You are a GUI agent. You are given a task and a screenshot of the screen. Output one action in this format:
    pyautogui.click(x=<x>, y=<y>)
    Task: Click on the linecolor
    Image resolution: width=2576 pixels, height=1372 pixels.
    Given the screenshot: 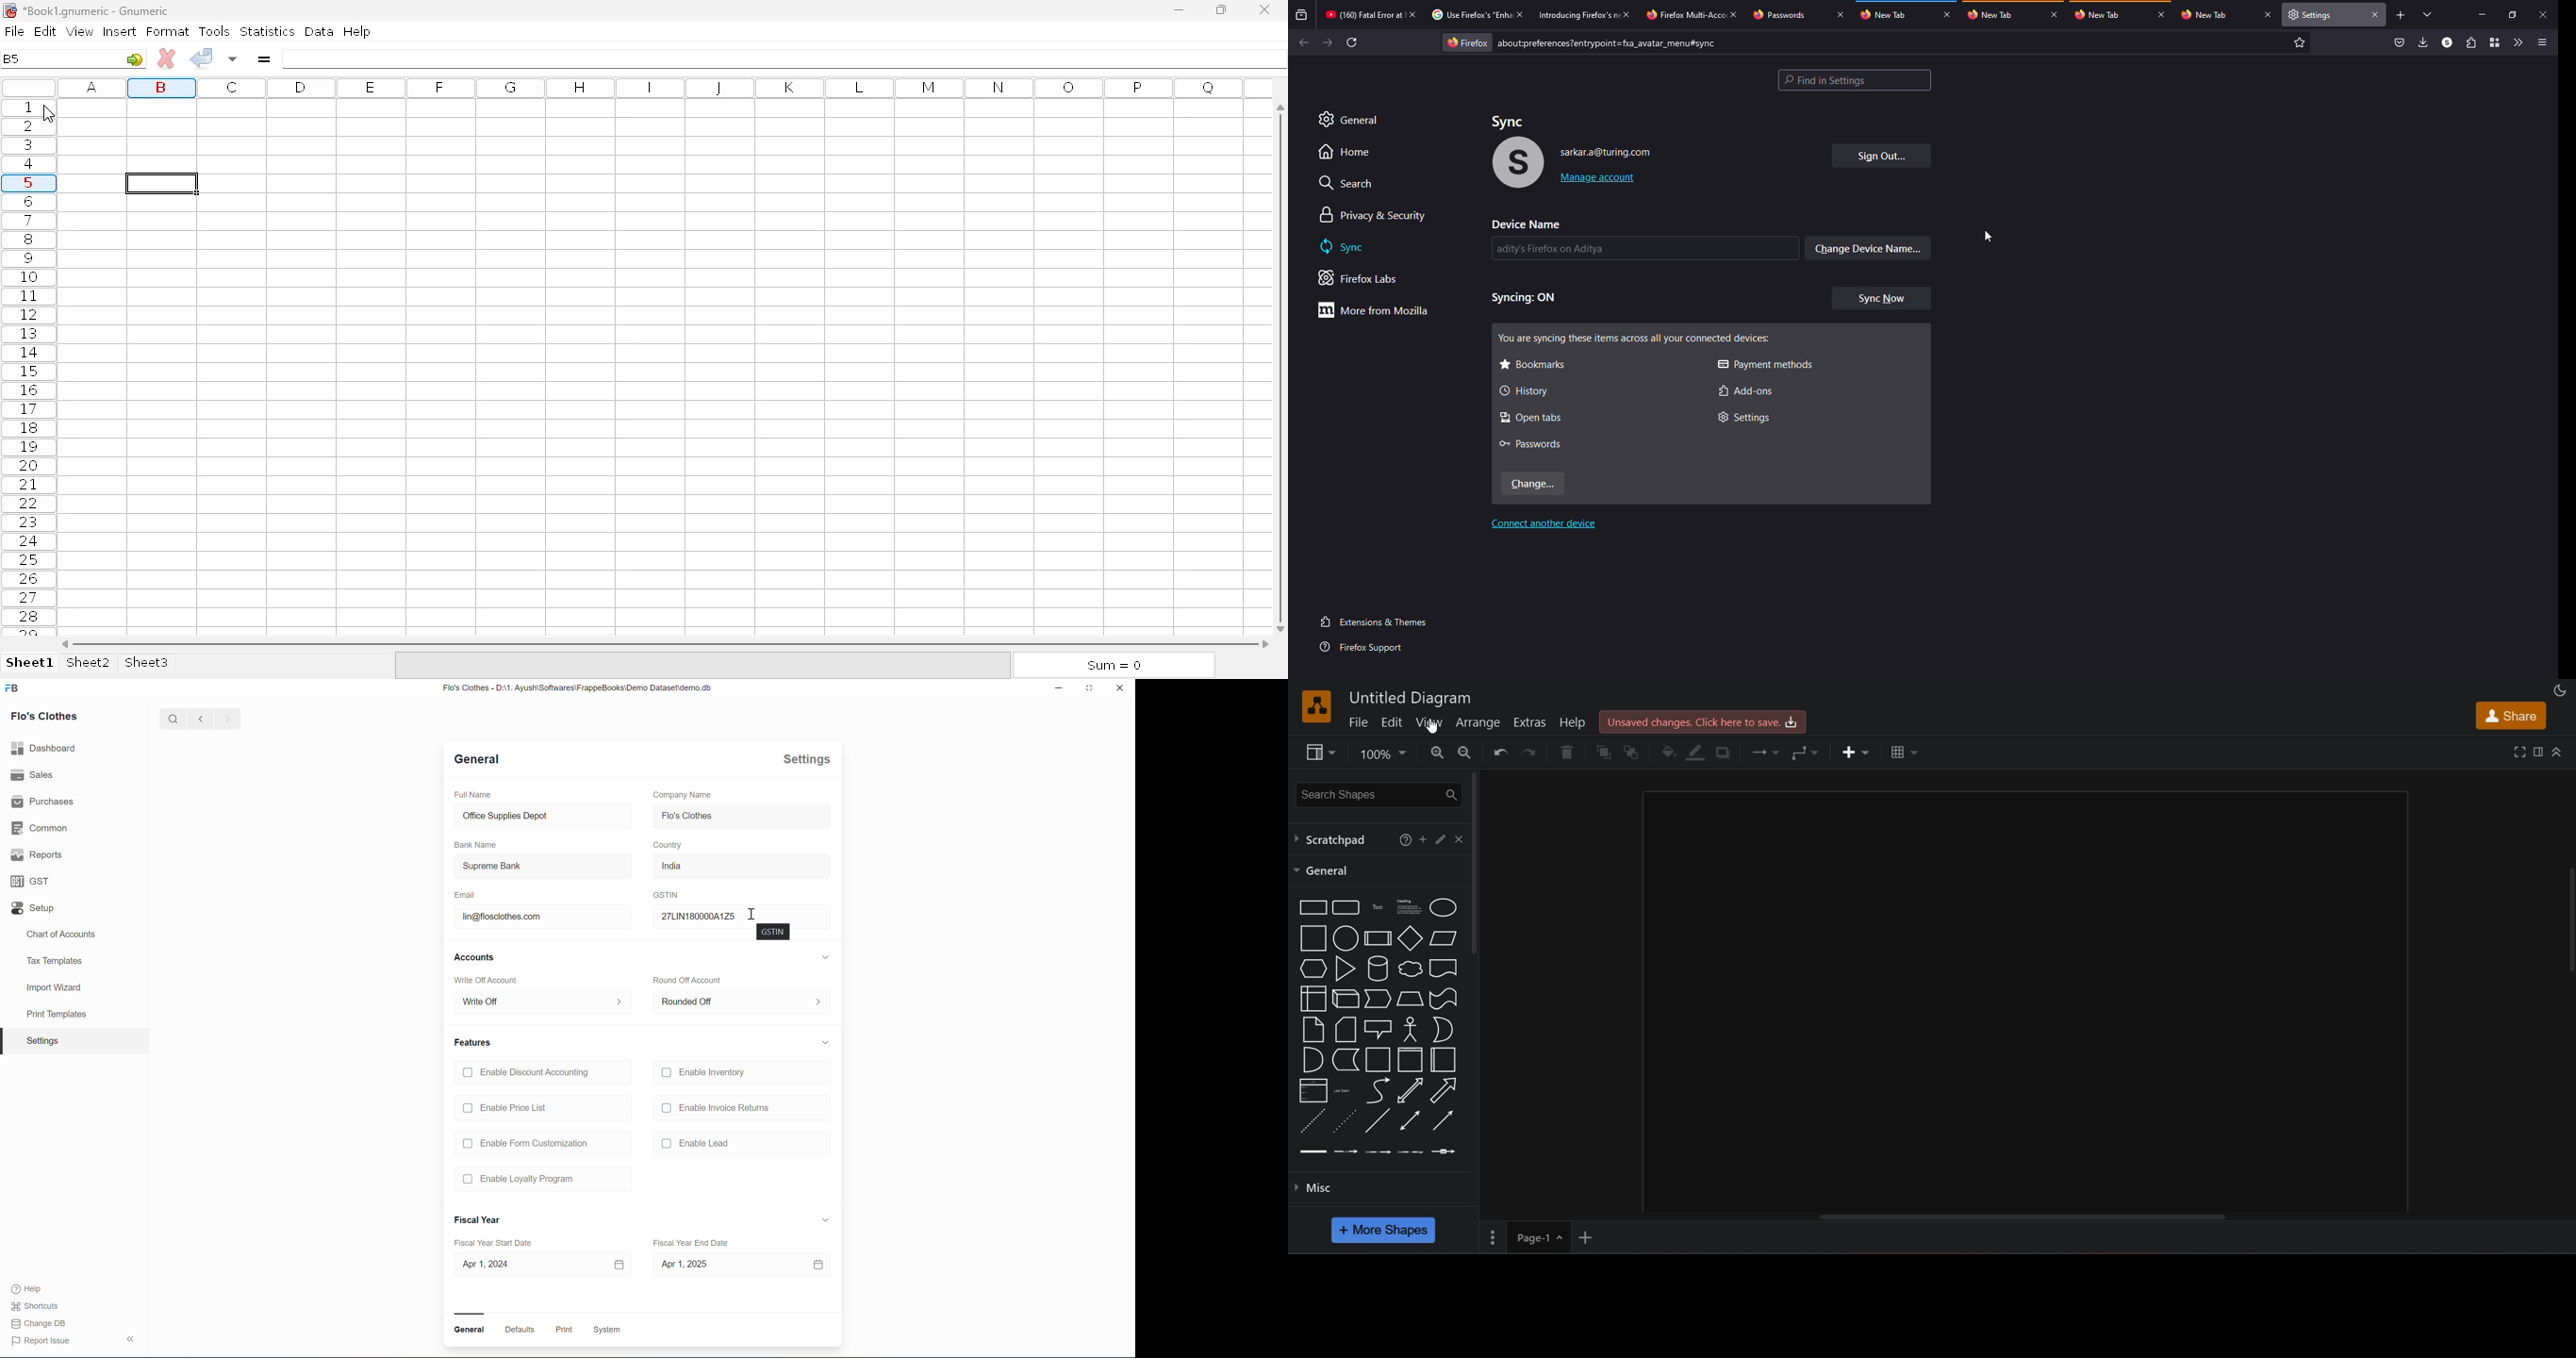 What is the action you would take?
    pyautogui.click(x=1697, y=753)
    